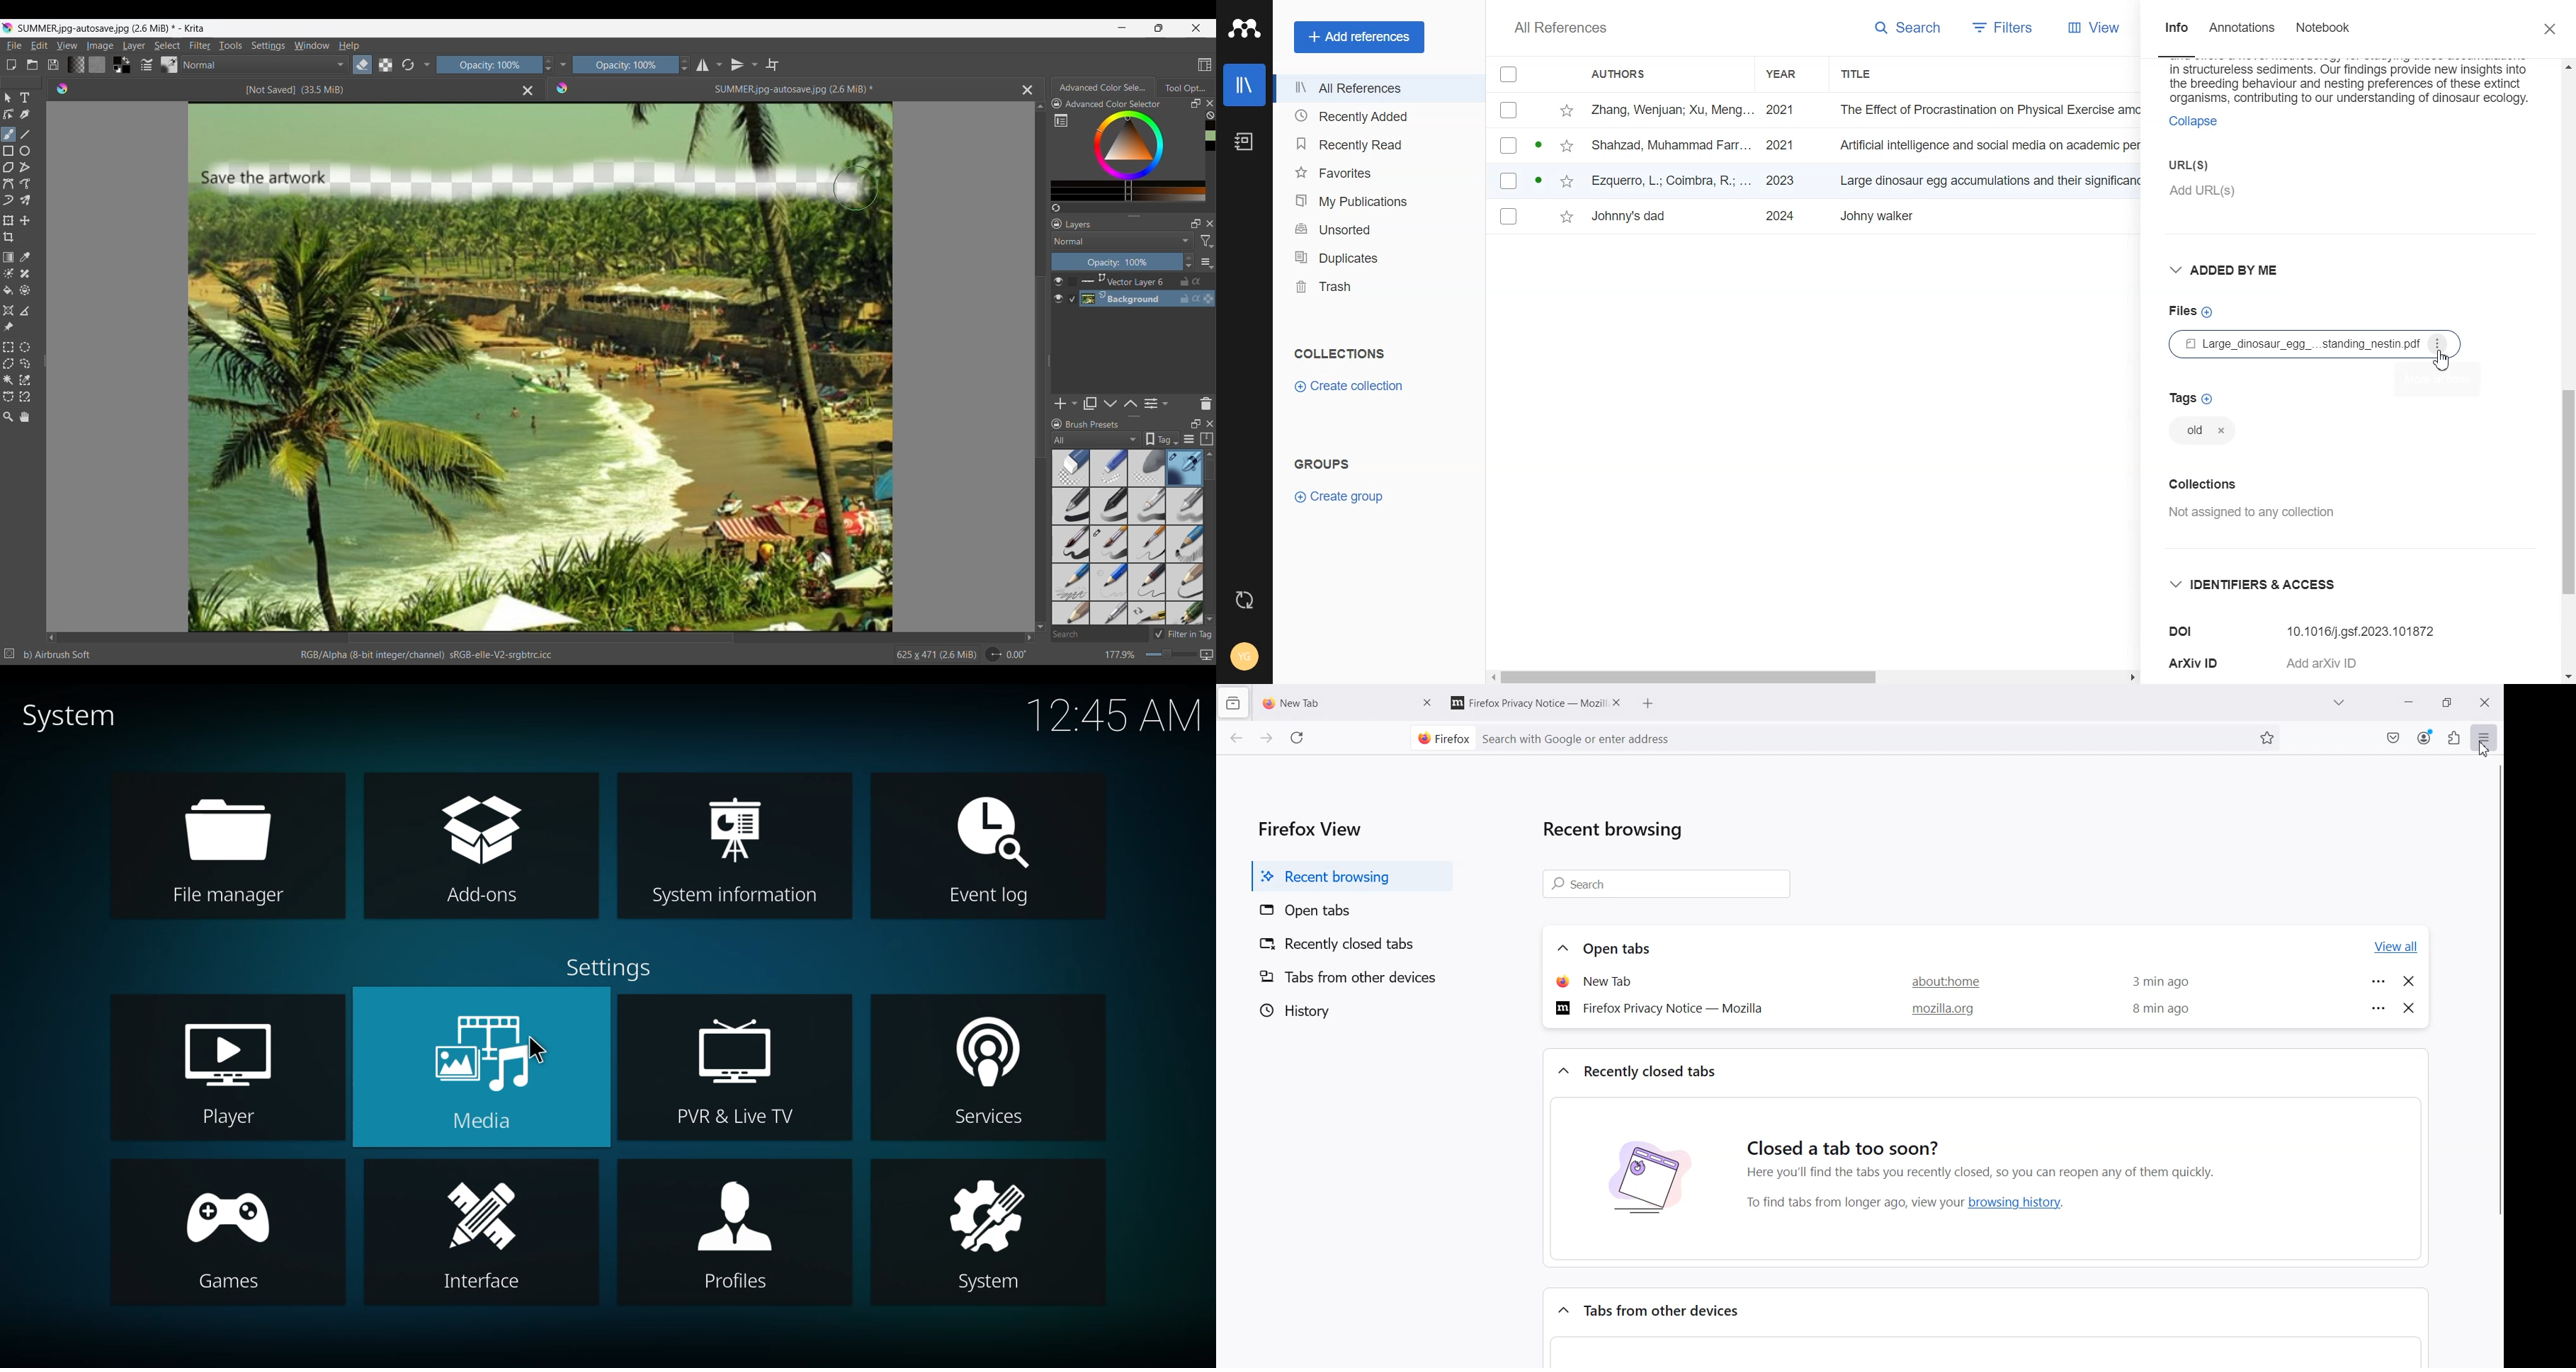 This screenshot has height=1372, width=2576. Describe the element at coordinates (483, 847) in the screenshot. I see `add-ons` at that location.